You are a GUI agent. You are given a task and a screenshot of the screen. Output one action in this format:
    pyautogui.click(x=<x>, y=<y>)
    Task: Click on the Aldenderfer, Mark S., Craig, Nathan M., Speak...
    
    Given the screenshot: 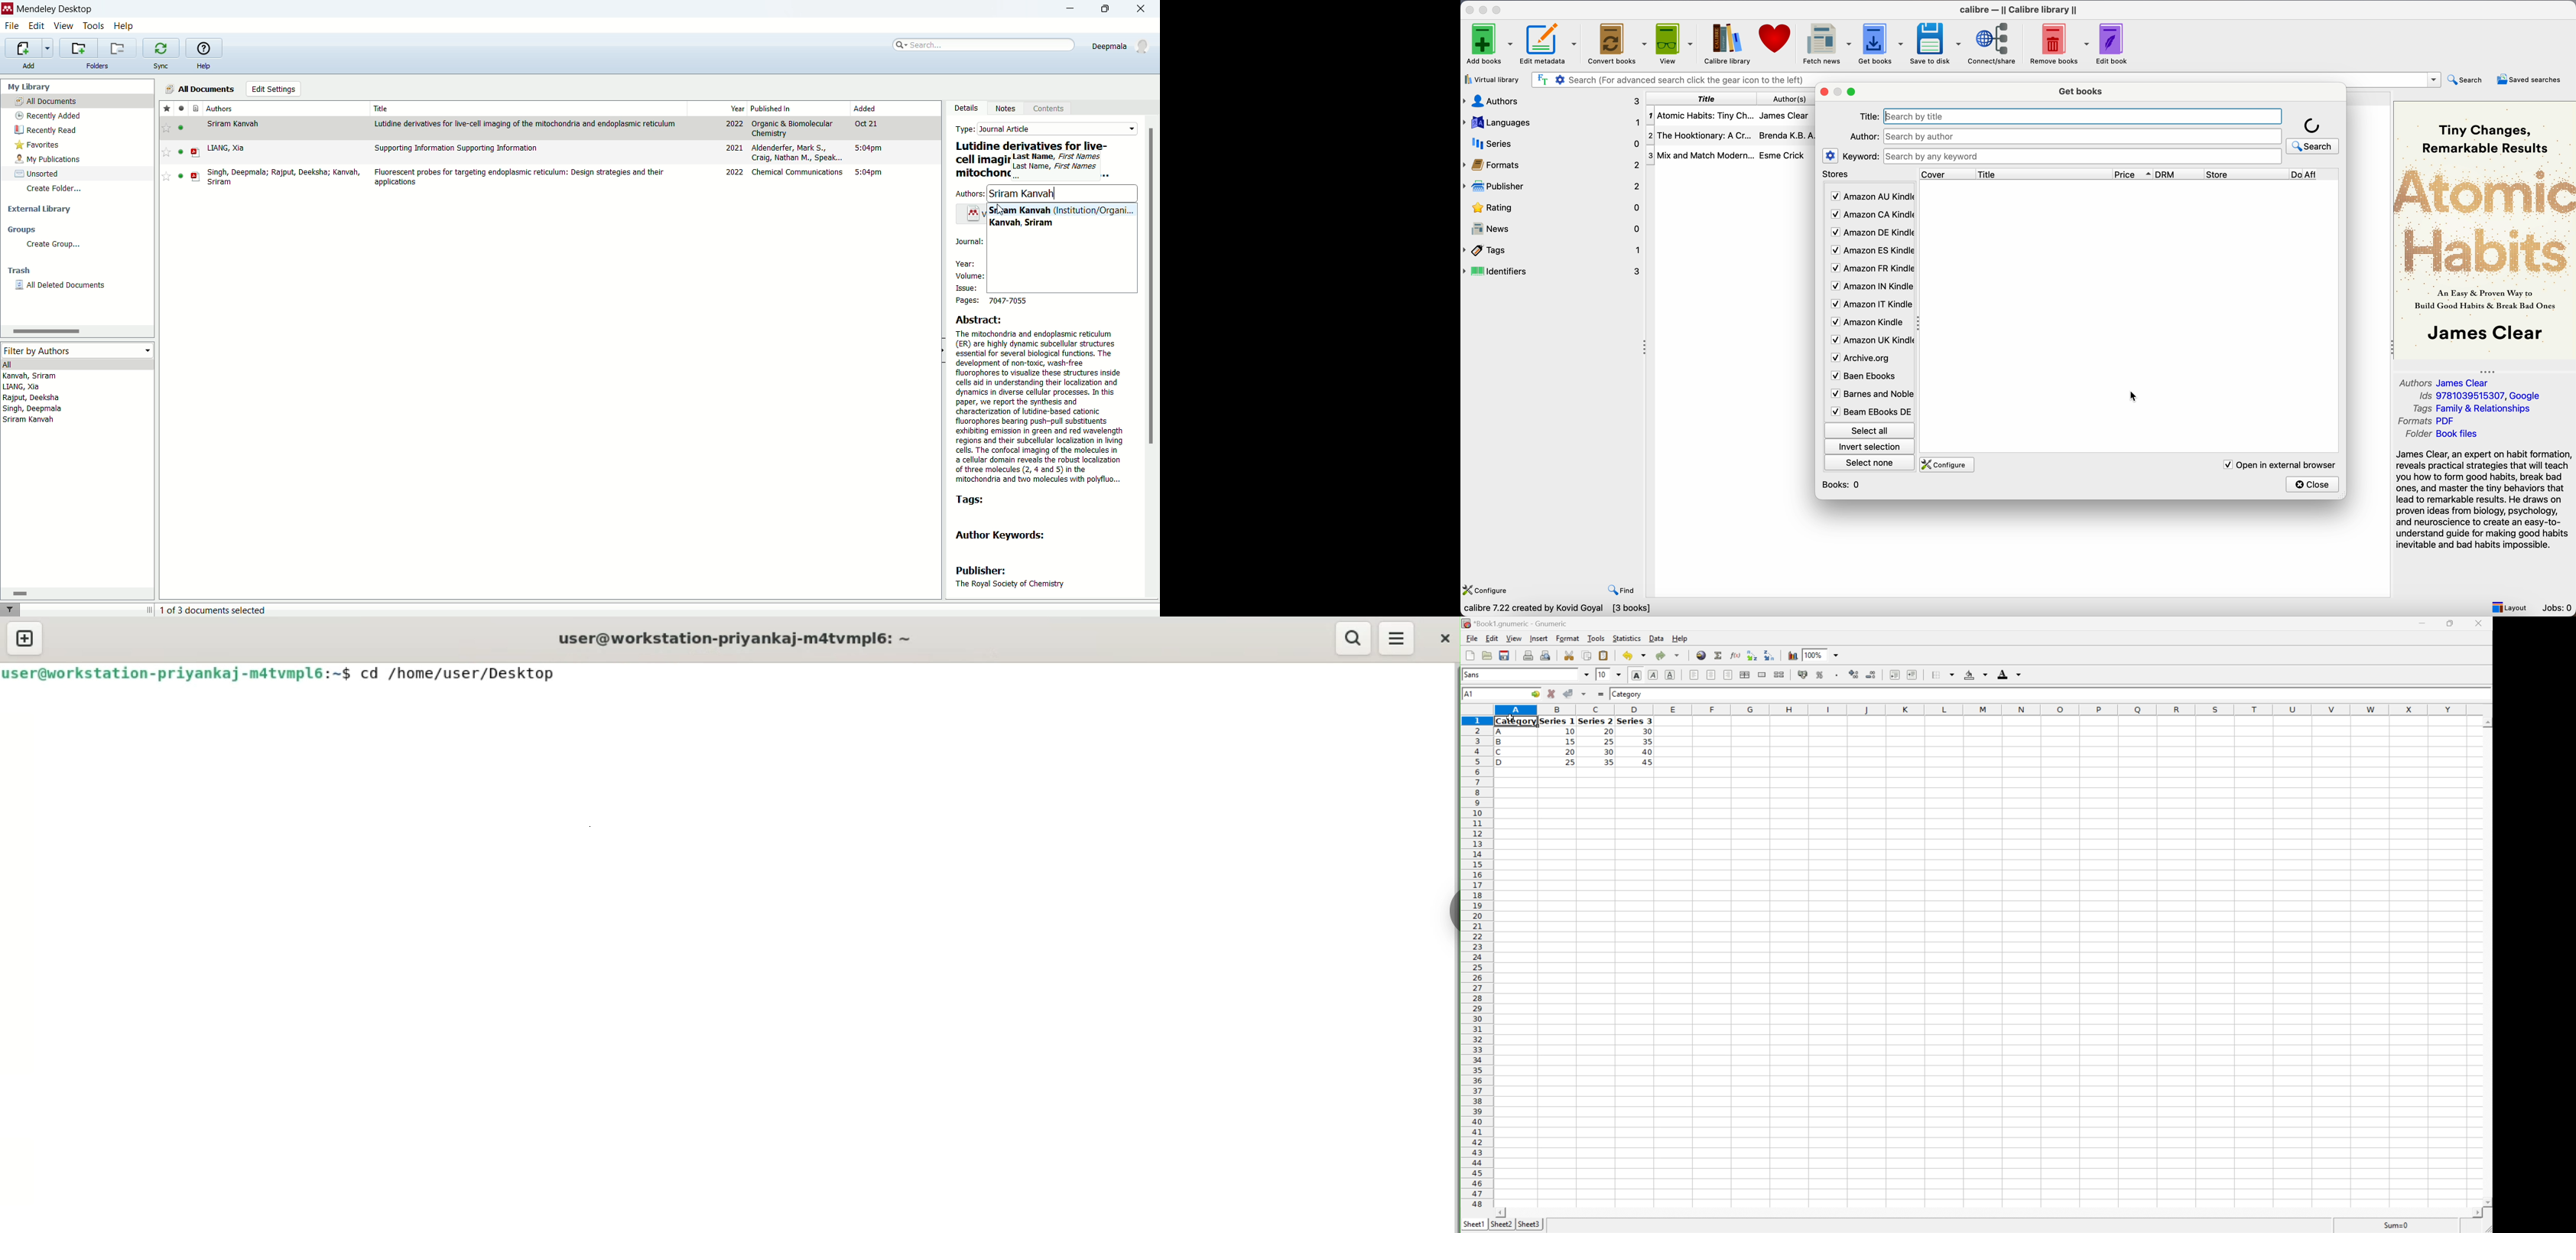 What is the action you would take?
    pyautogui.click(x=798, y=154)
    